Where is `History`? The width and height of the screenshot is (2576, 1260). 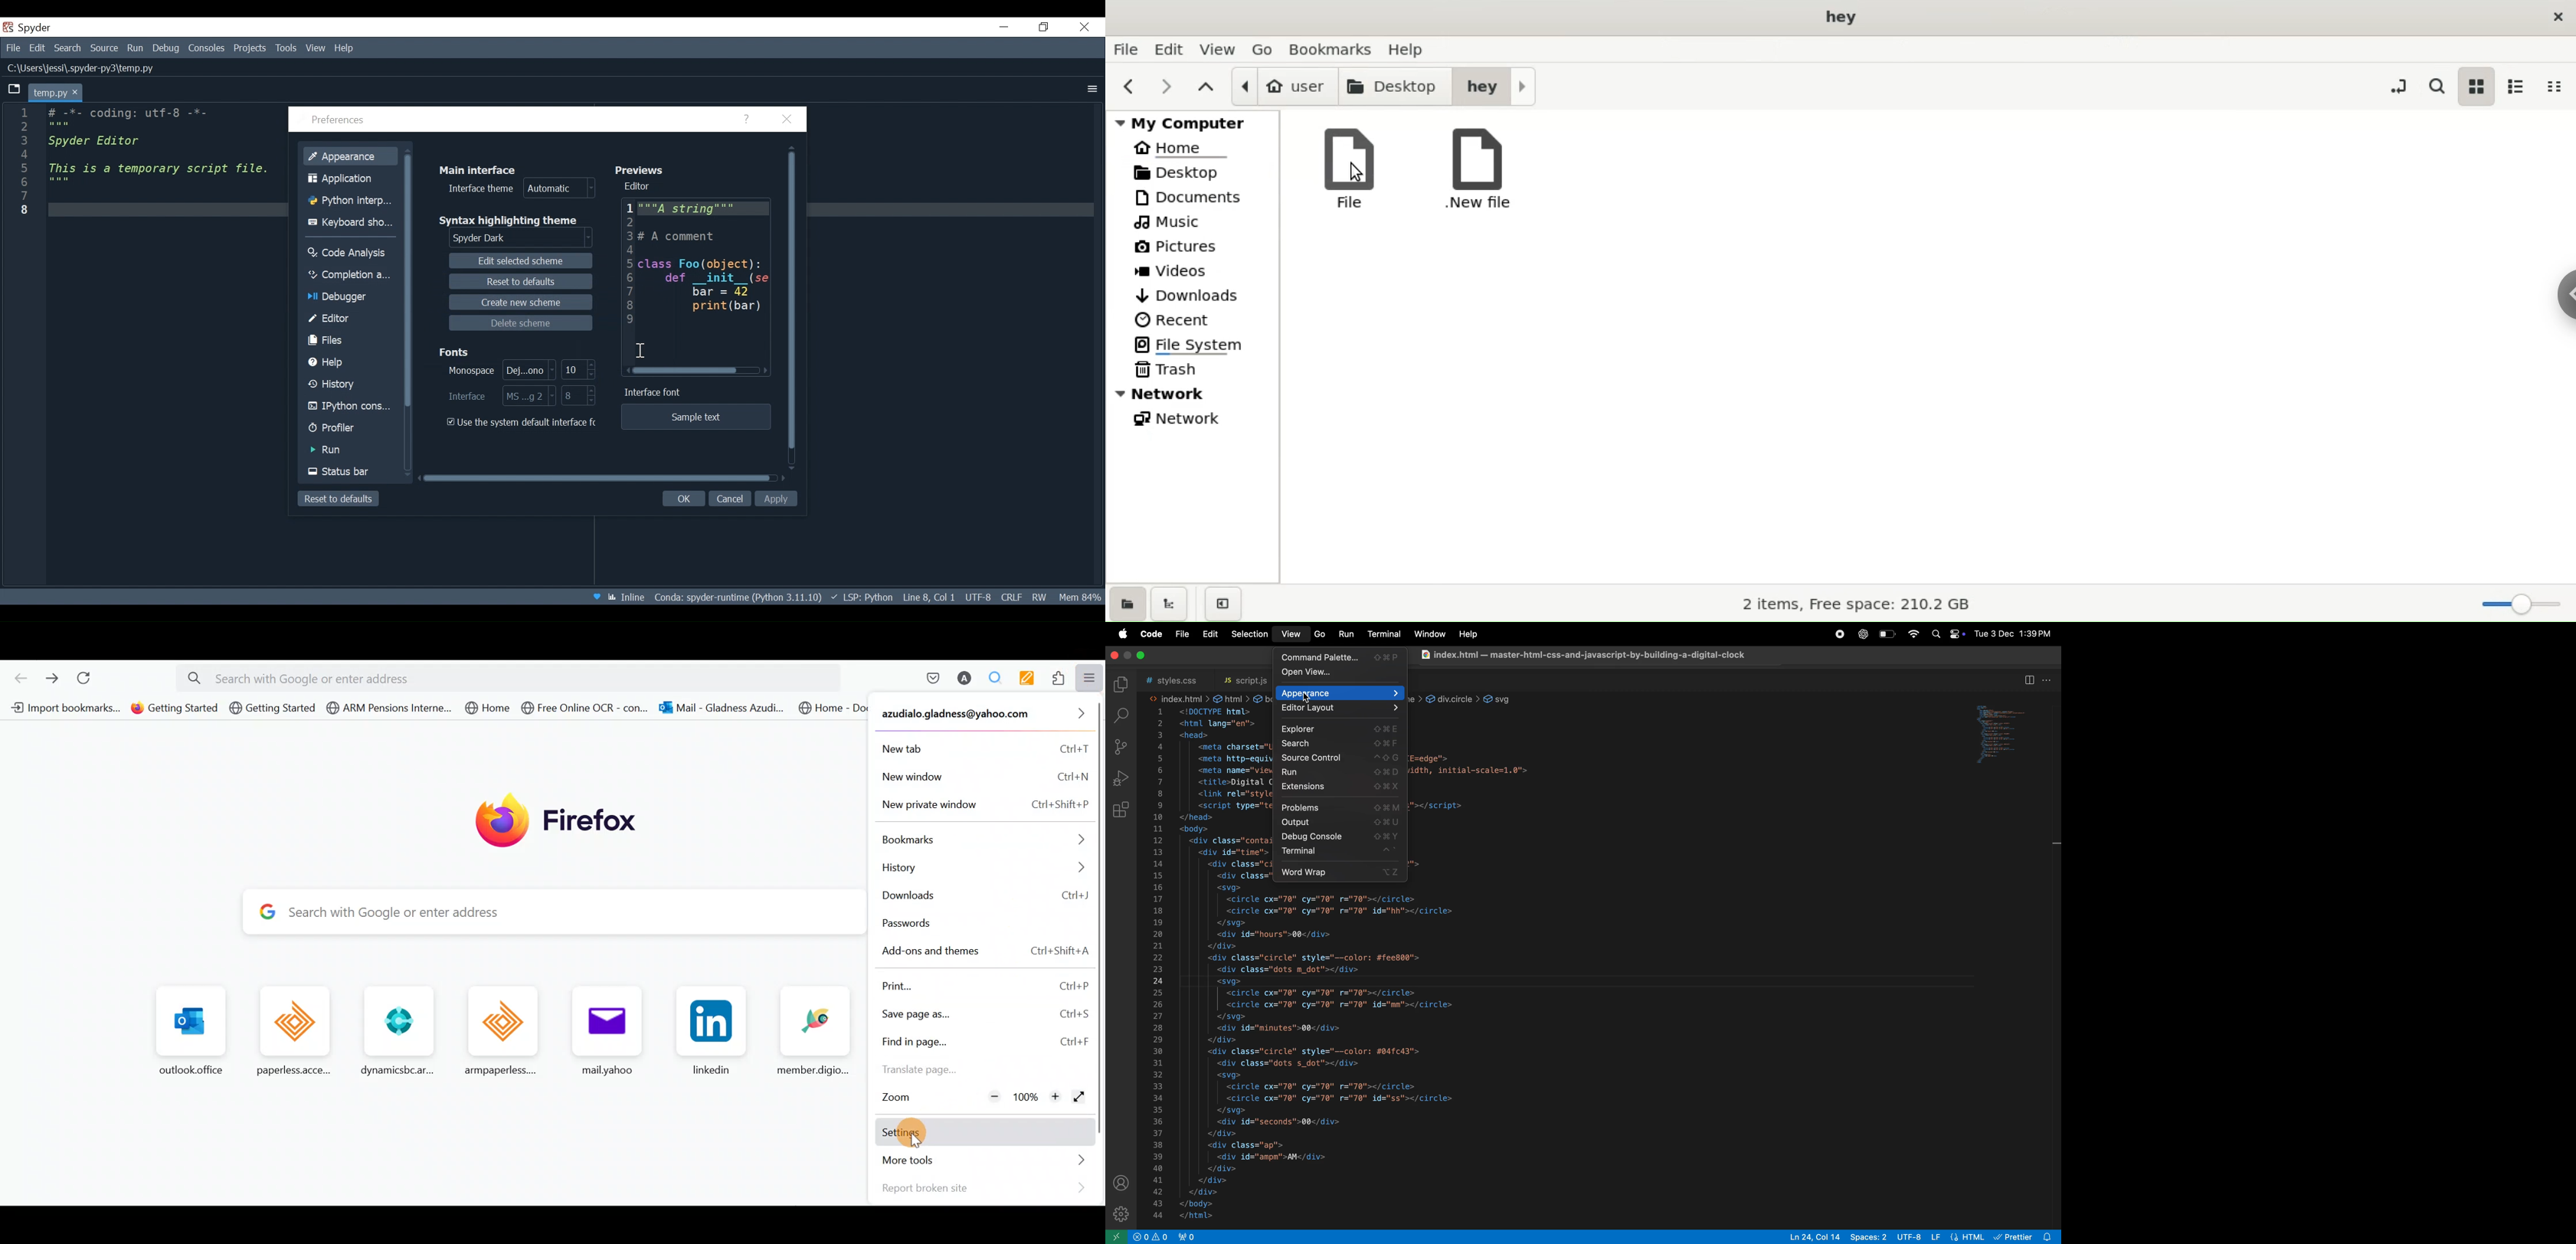 History is located at coordinates (984, 868).